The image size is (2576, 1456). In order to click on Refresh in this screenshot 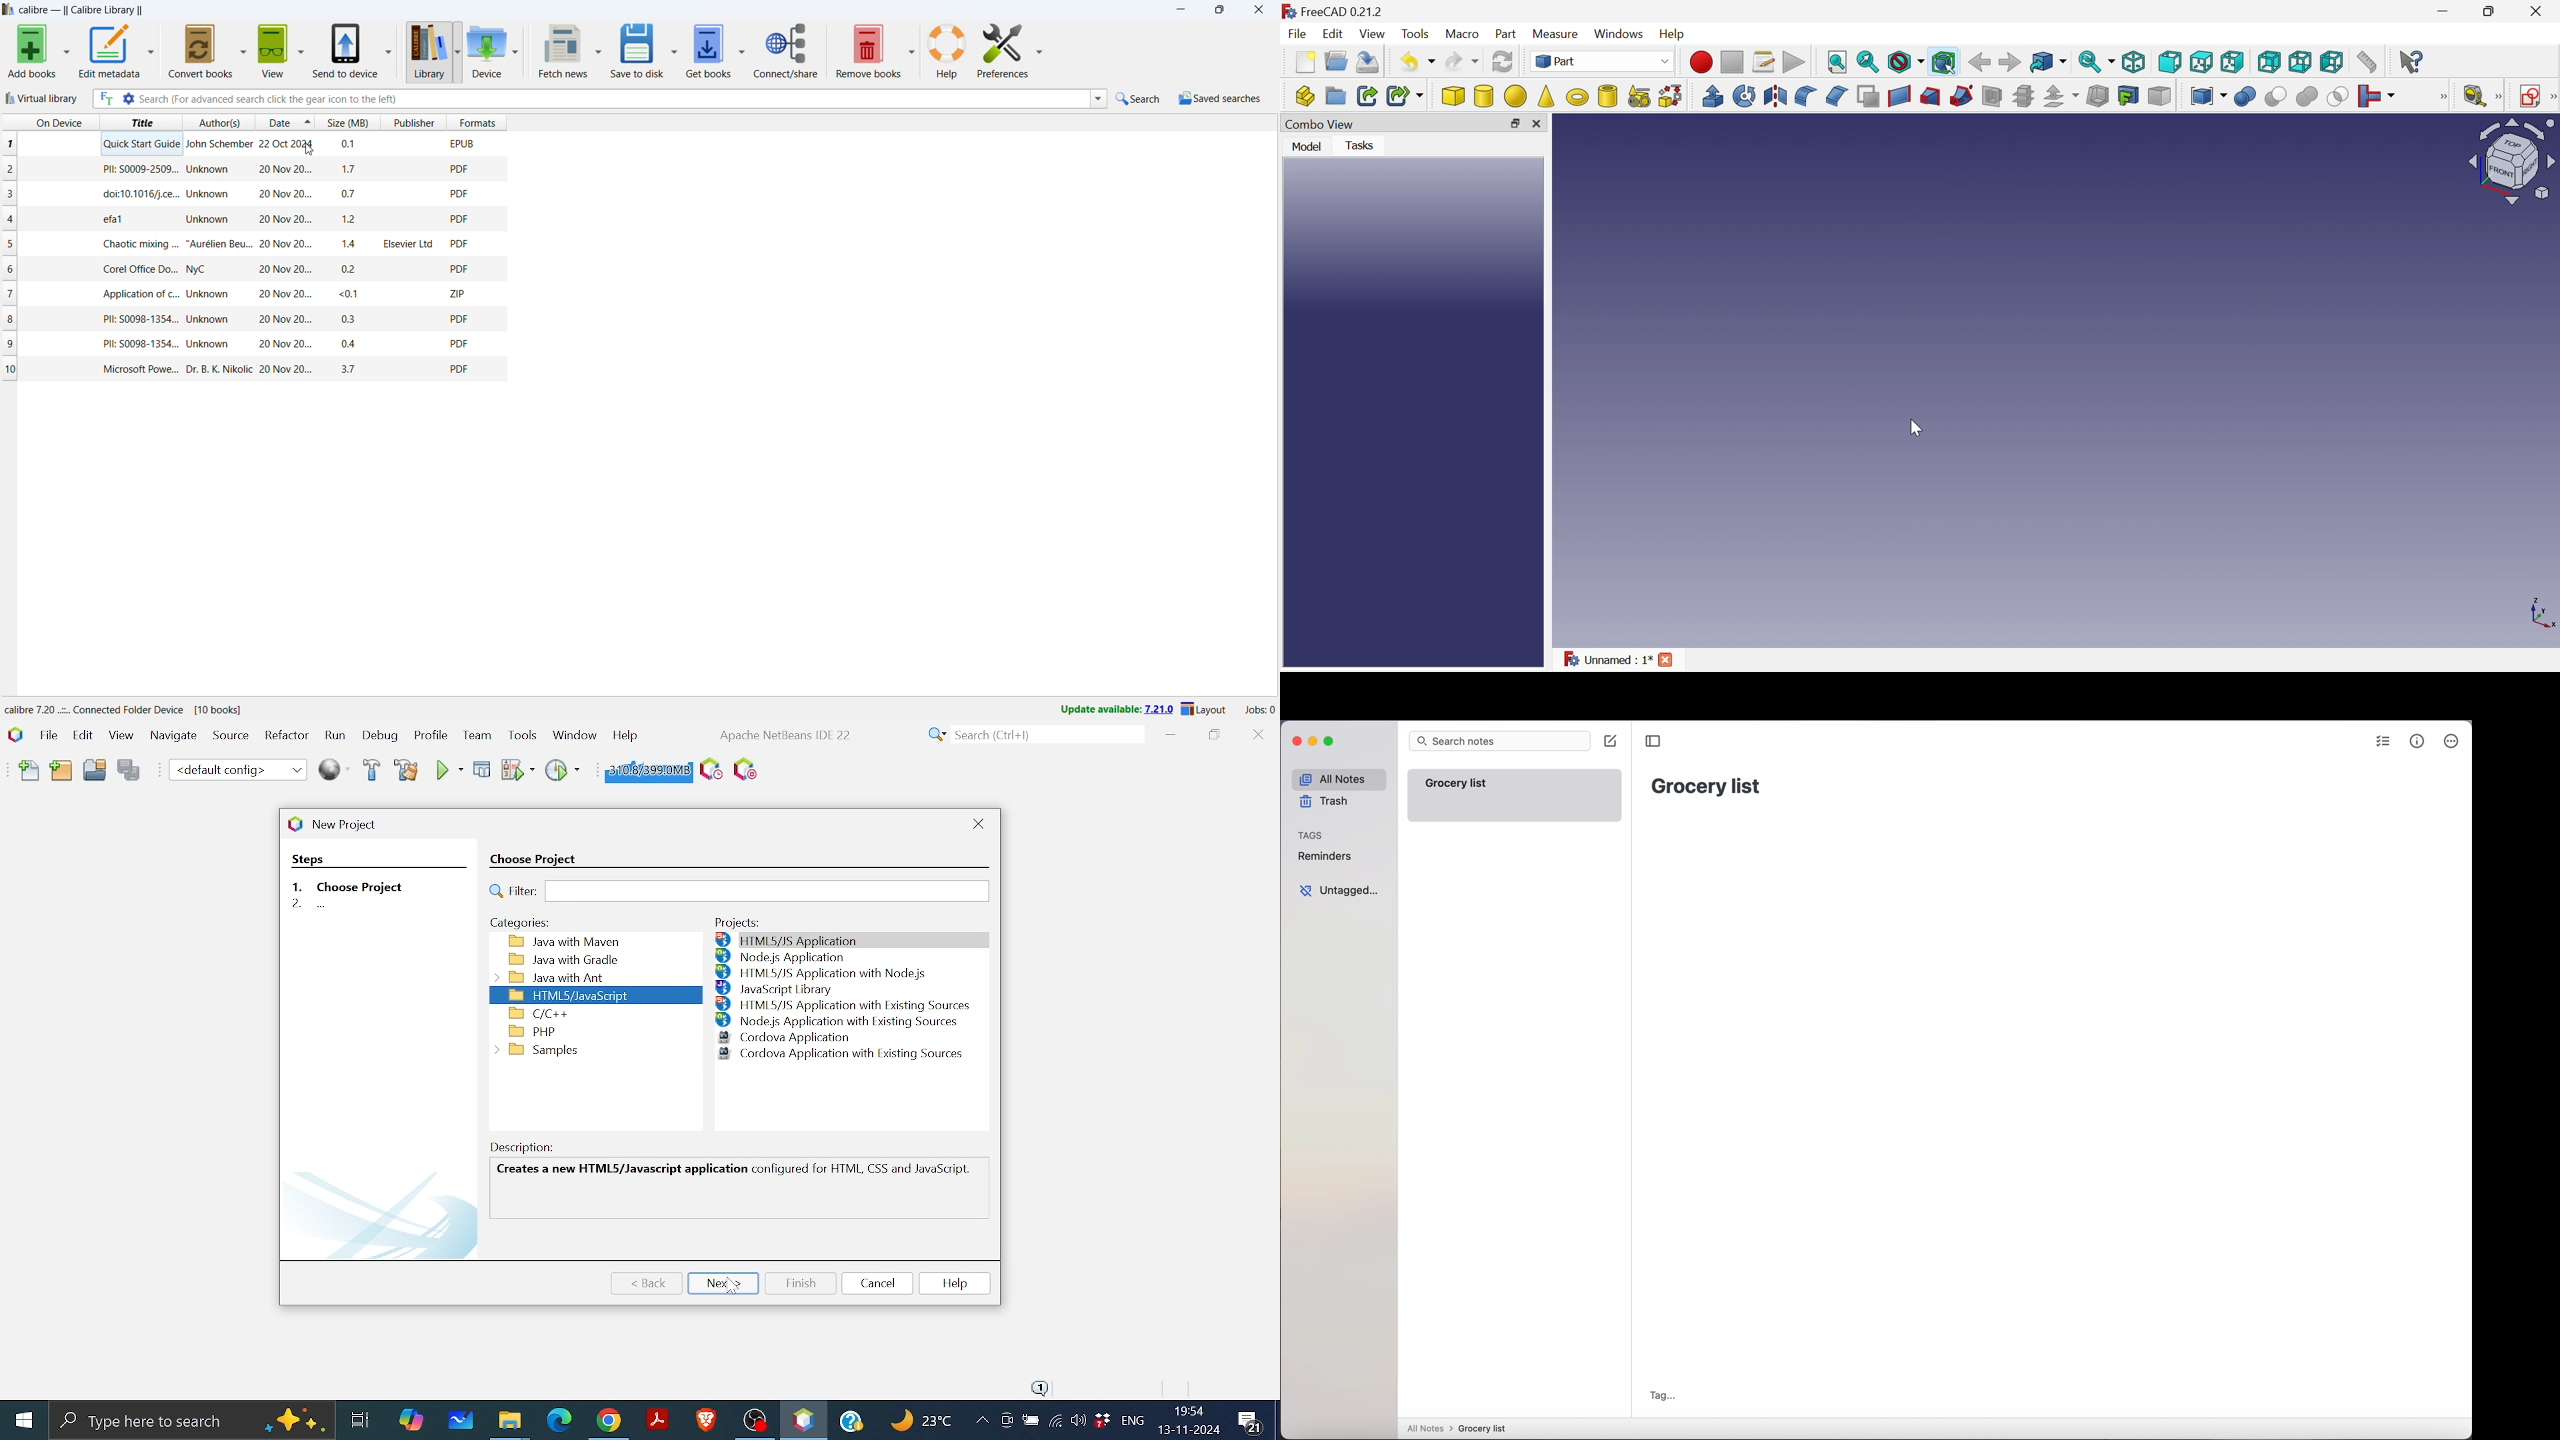, I will do `click(1503, 64)`.